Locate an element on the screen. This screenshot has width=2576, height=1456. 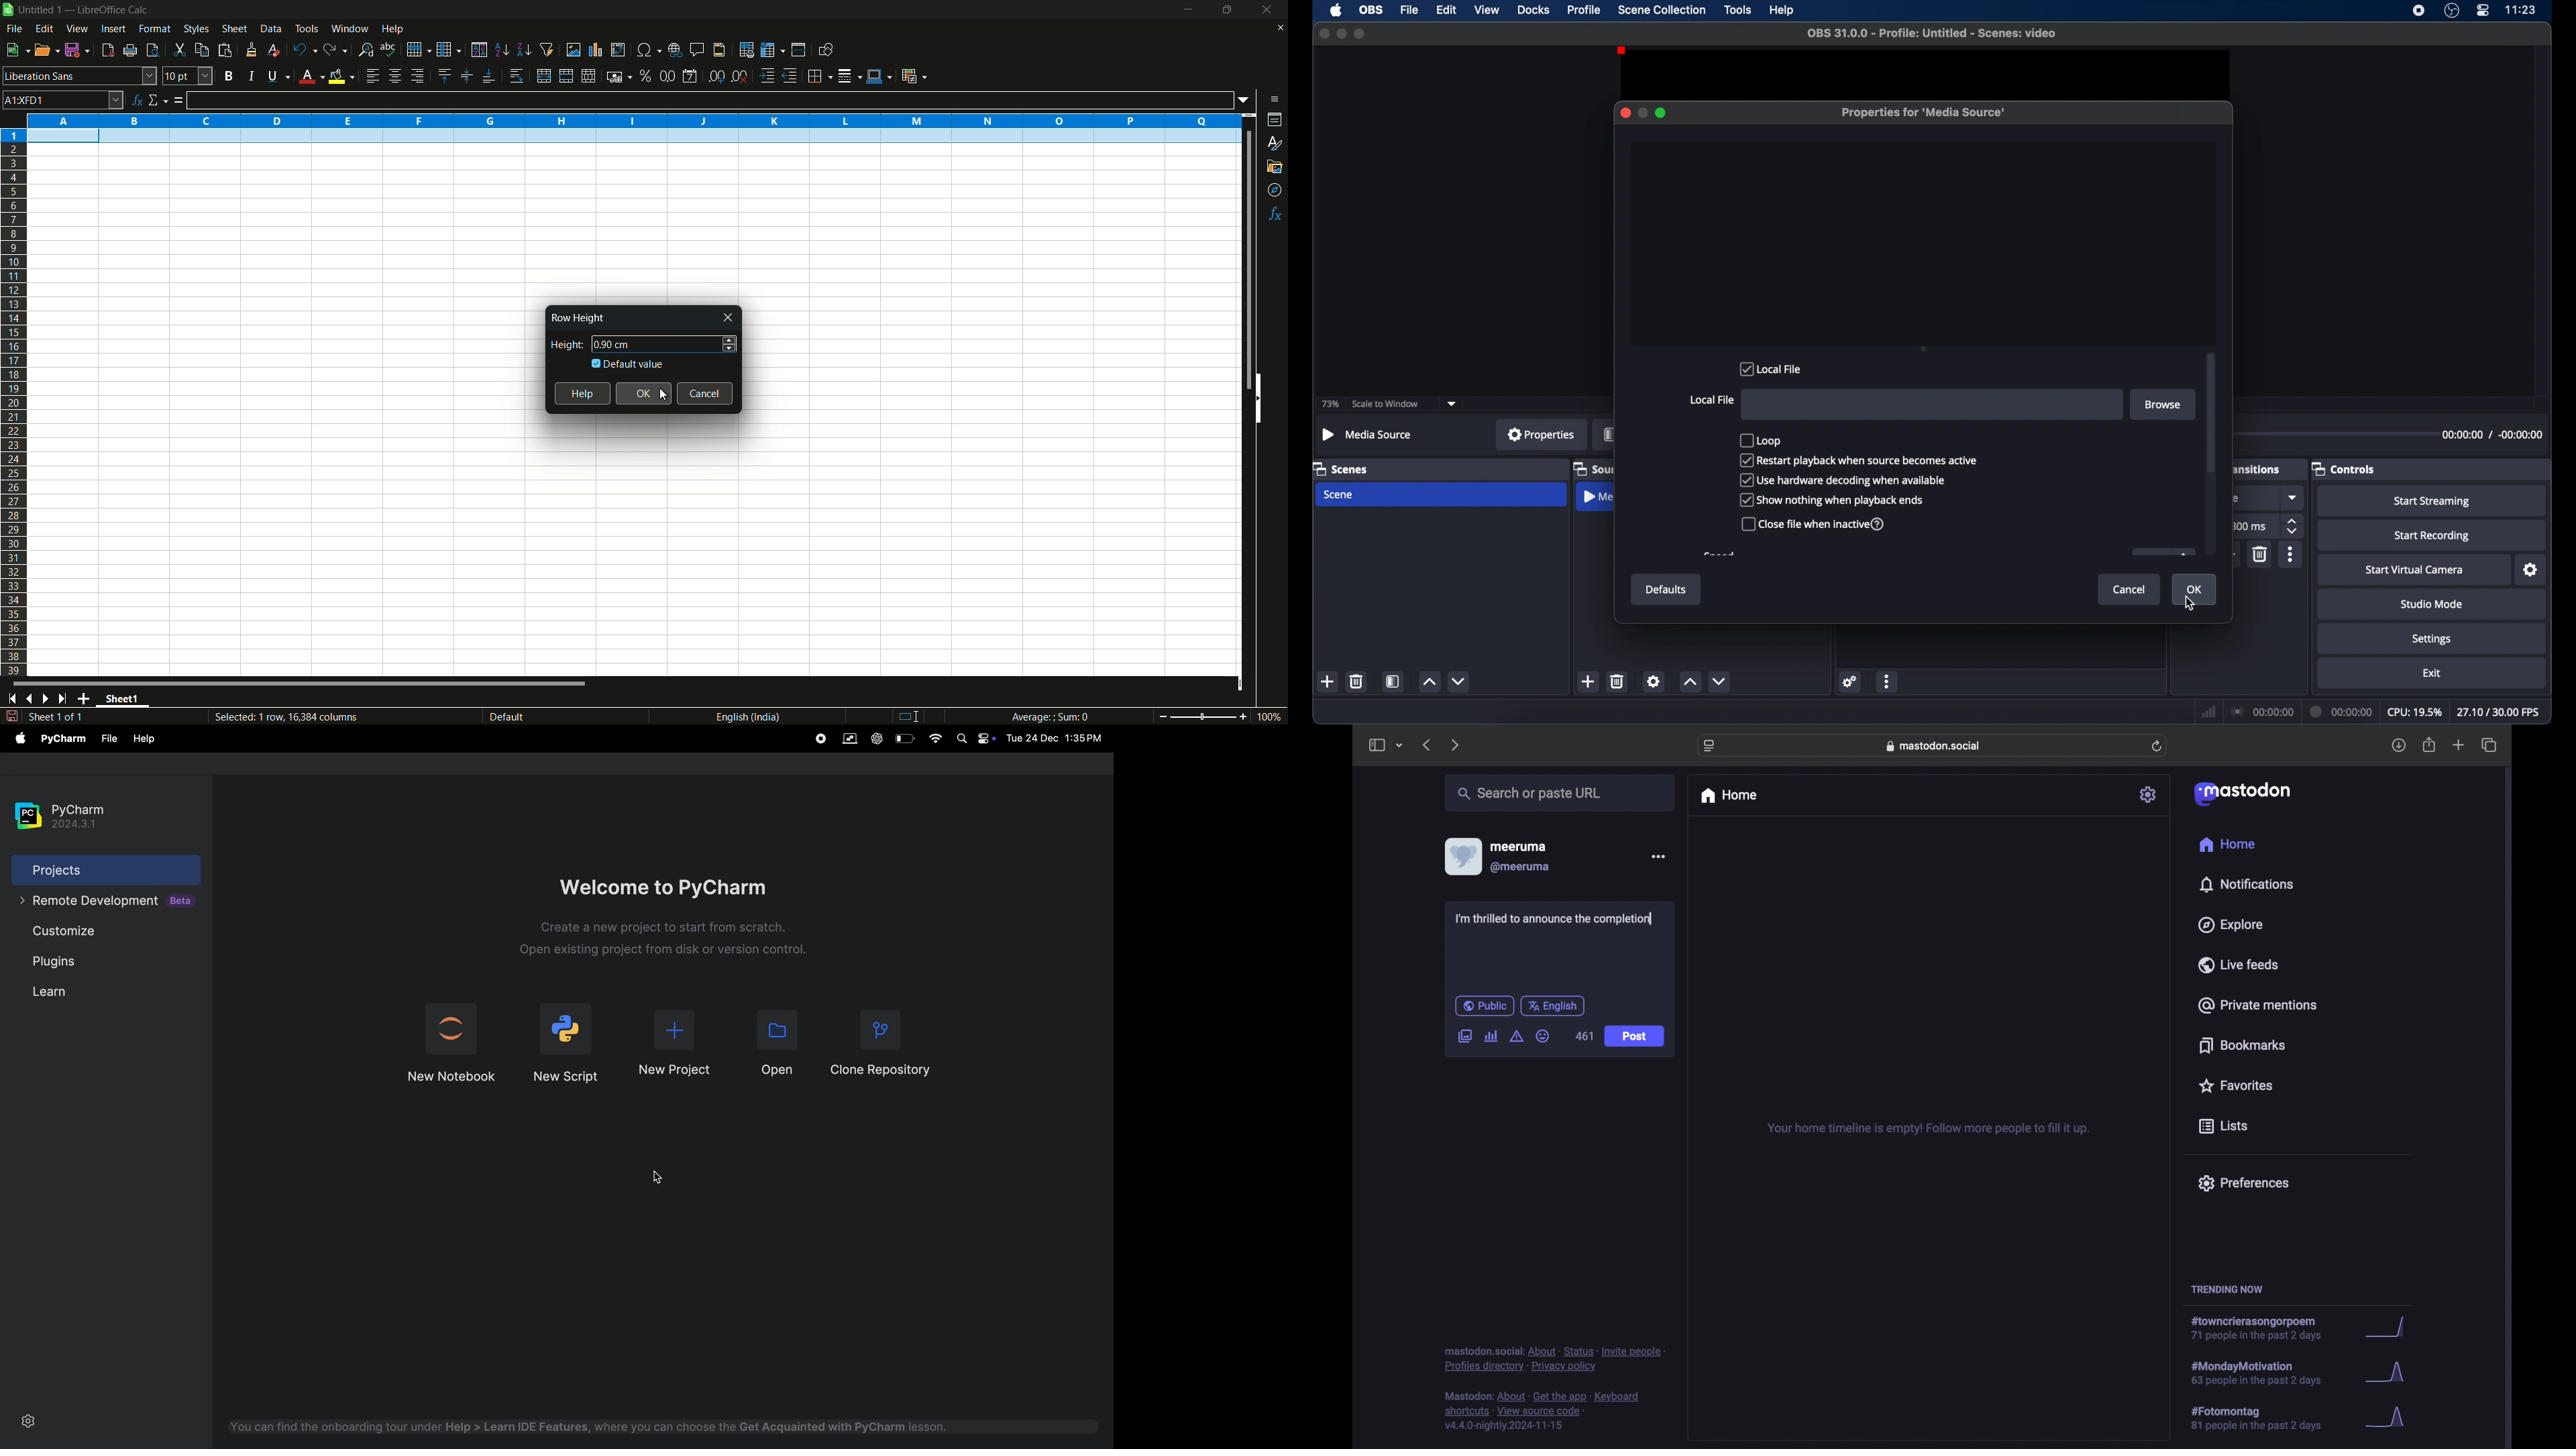
tools is located at coordinates (1737, 9).